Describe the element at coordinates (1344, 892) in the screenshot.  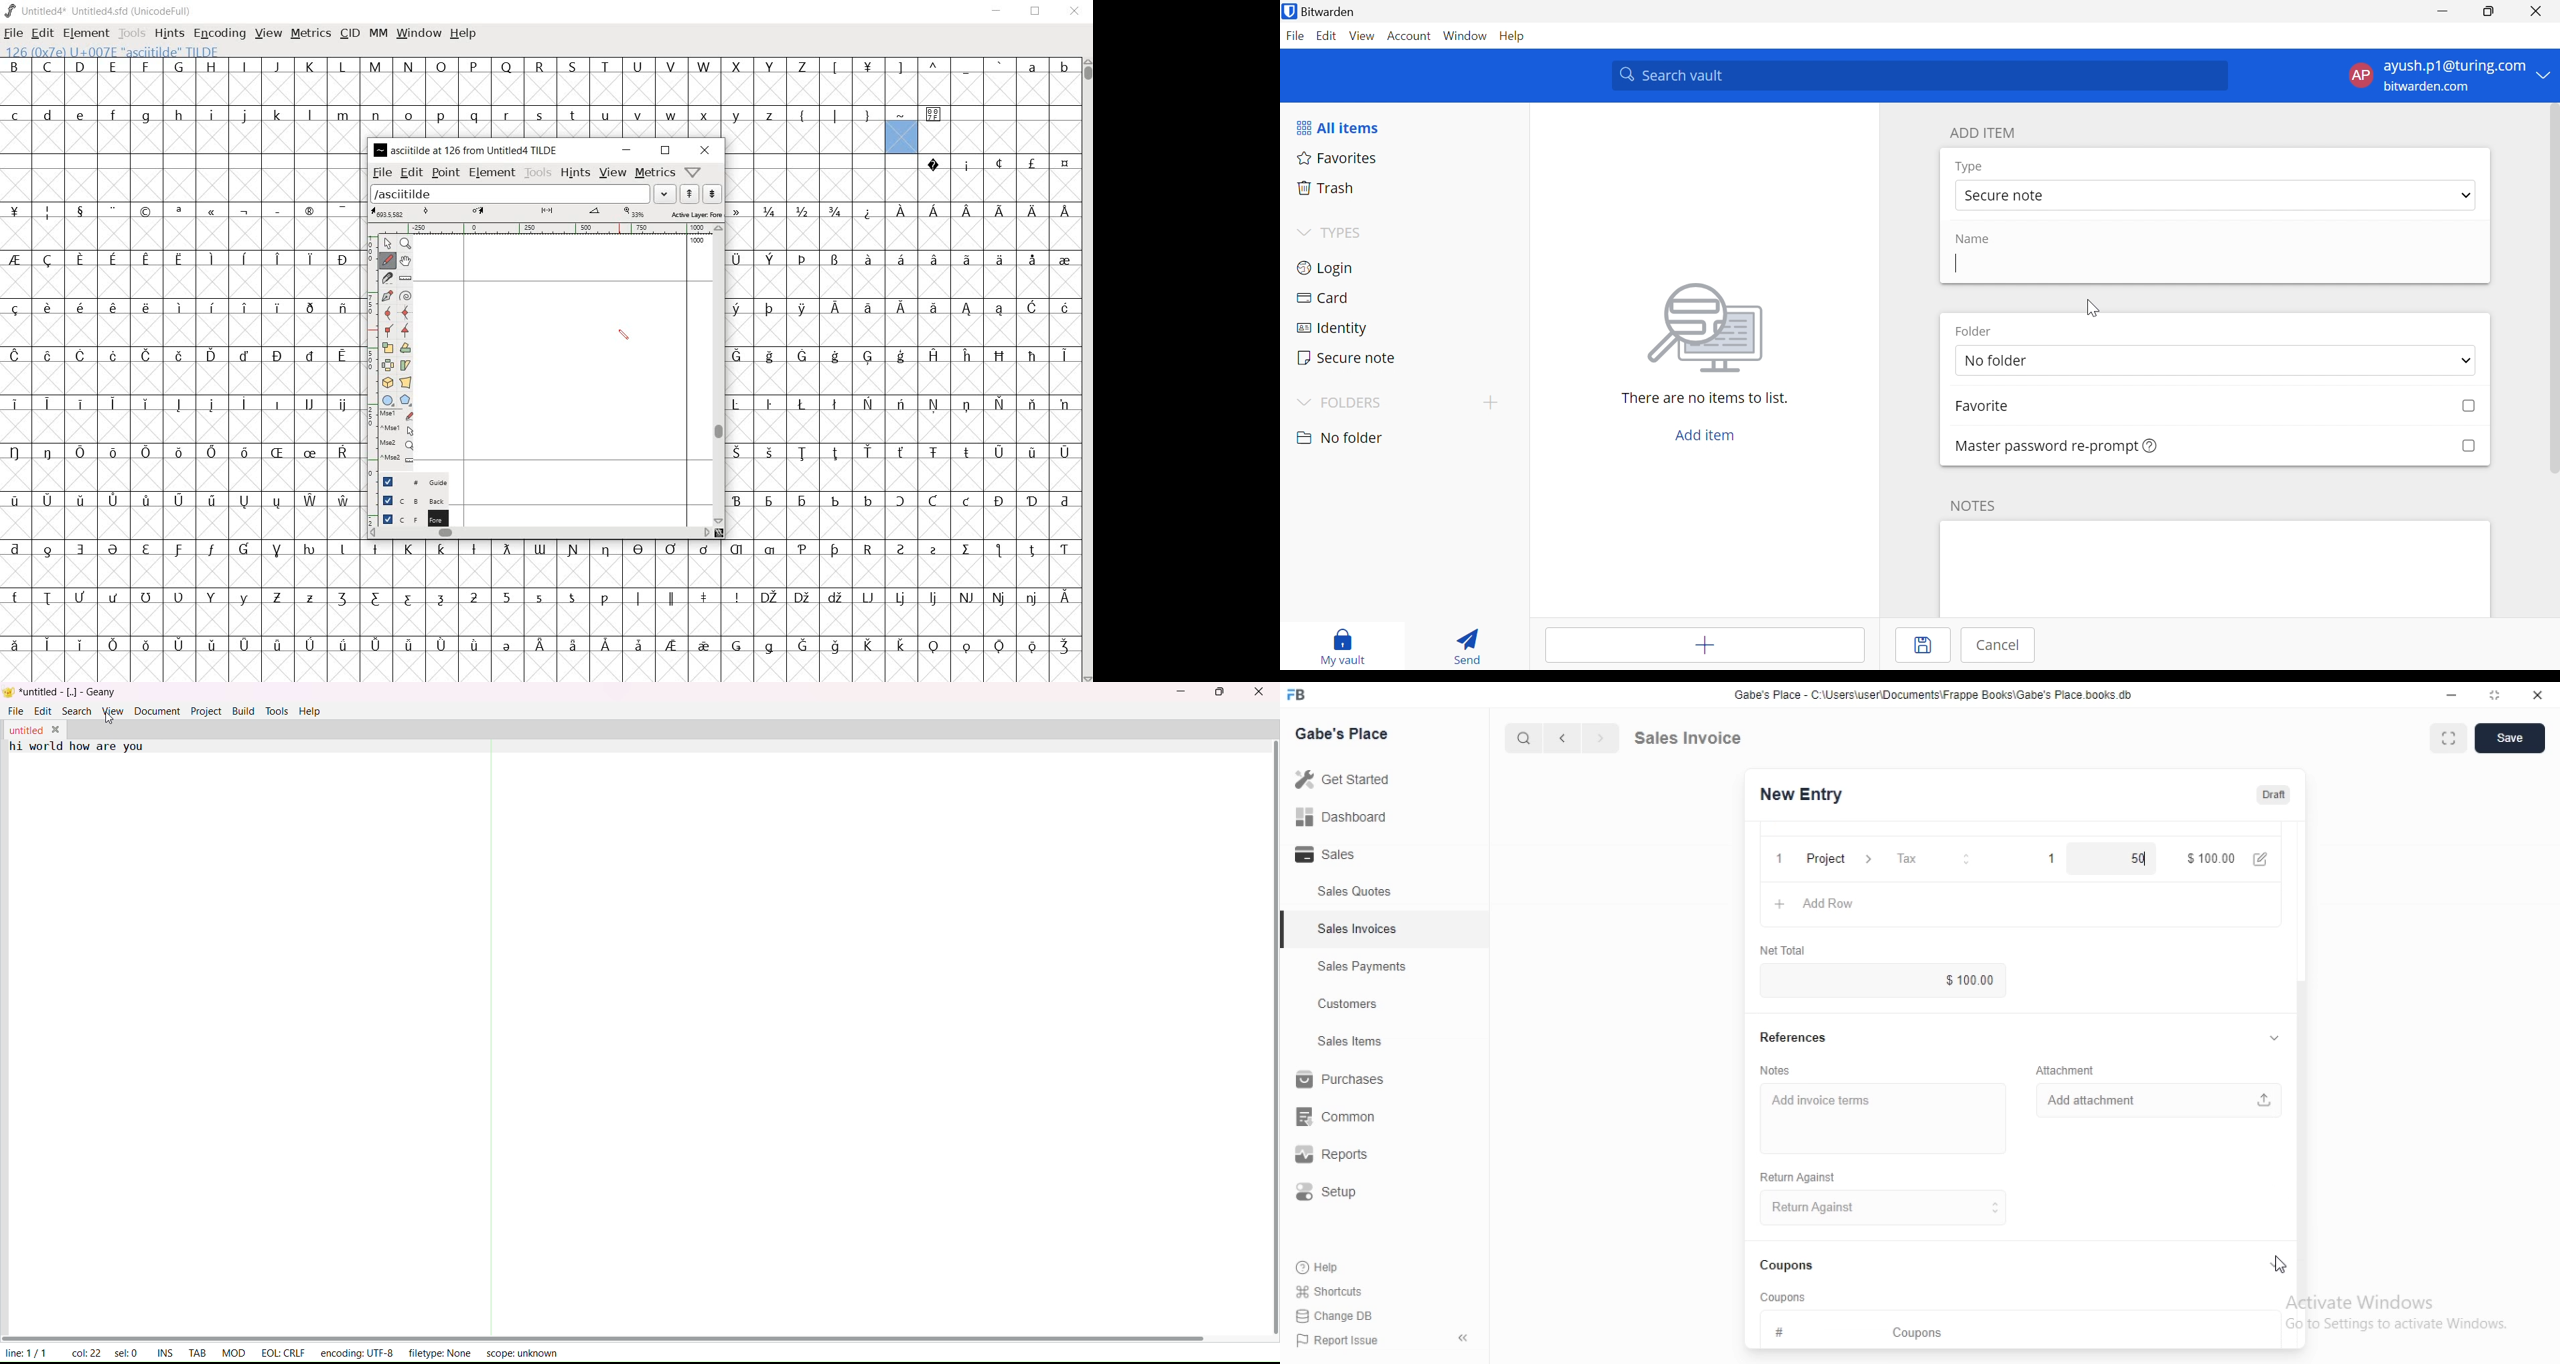
I see `Sales Quotes` at that location.